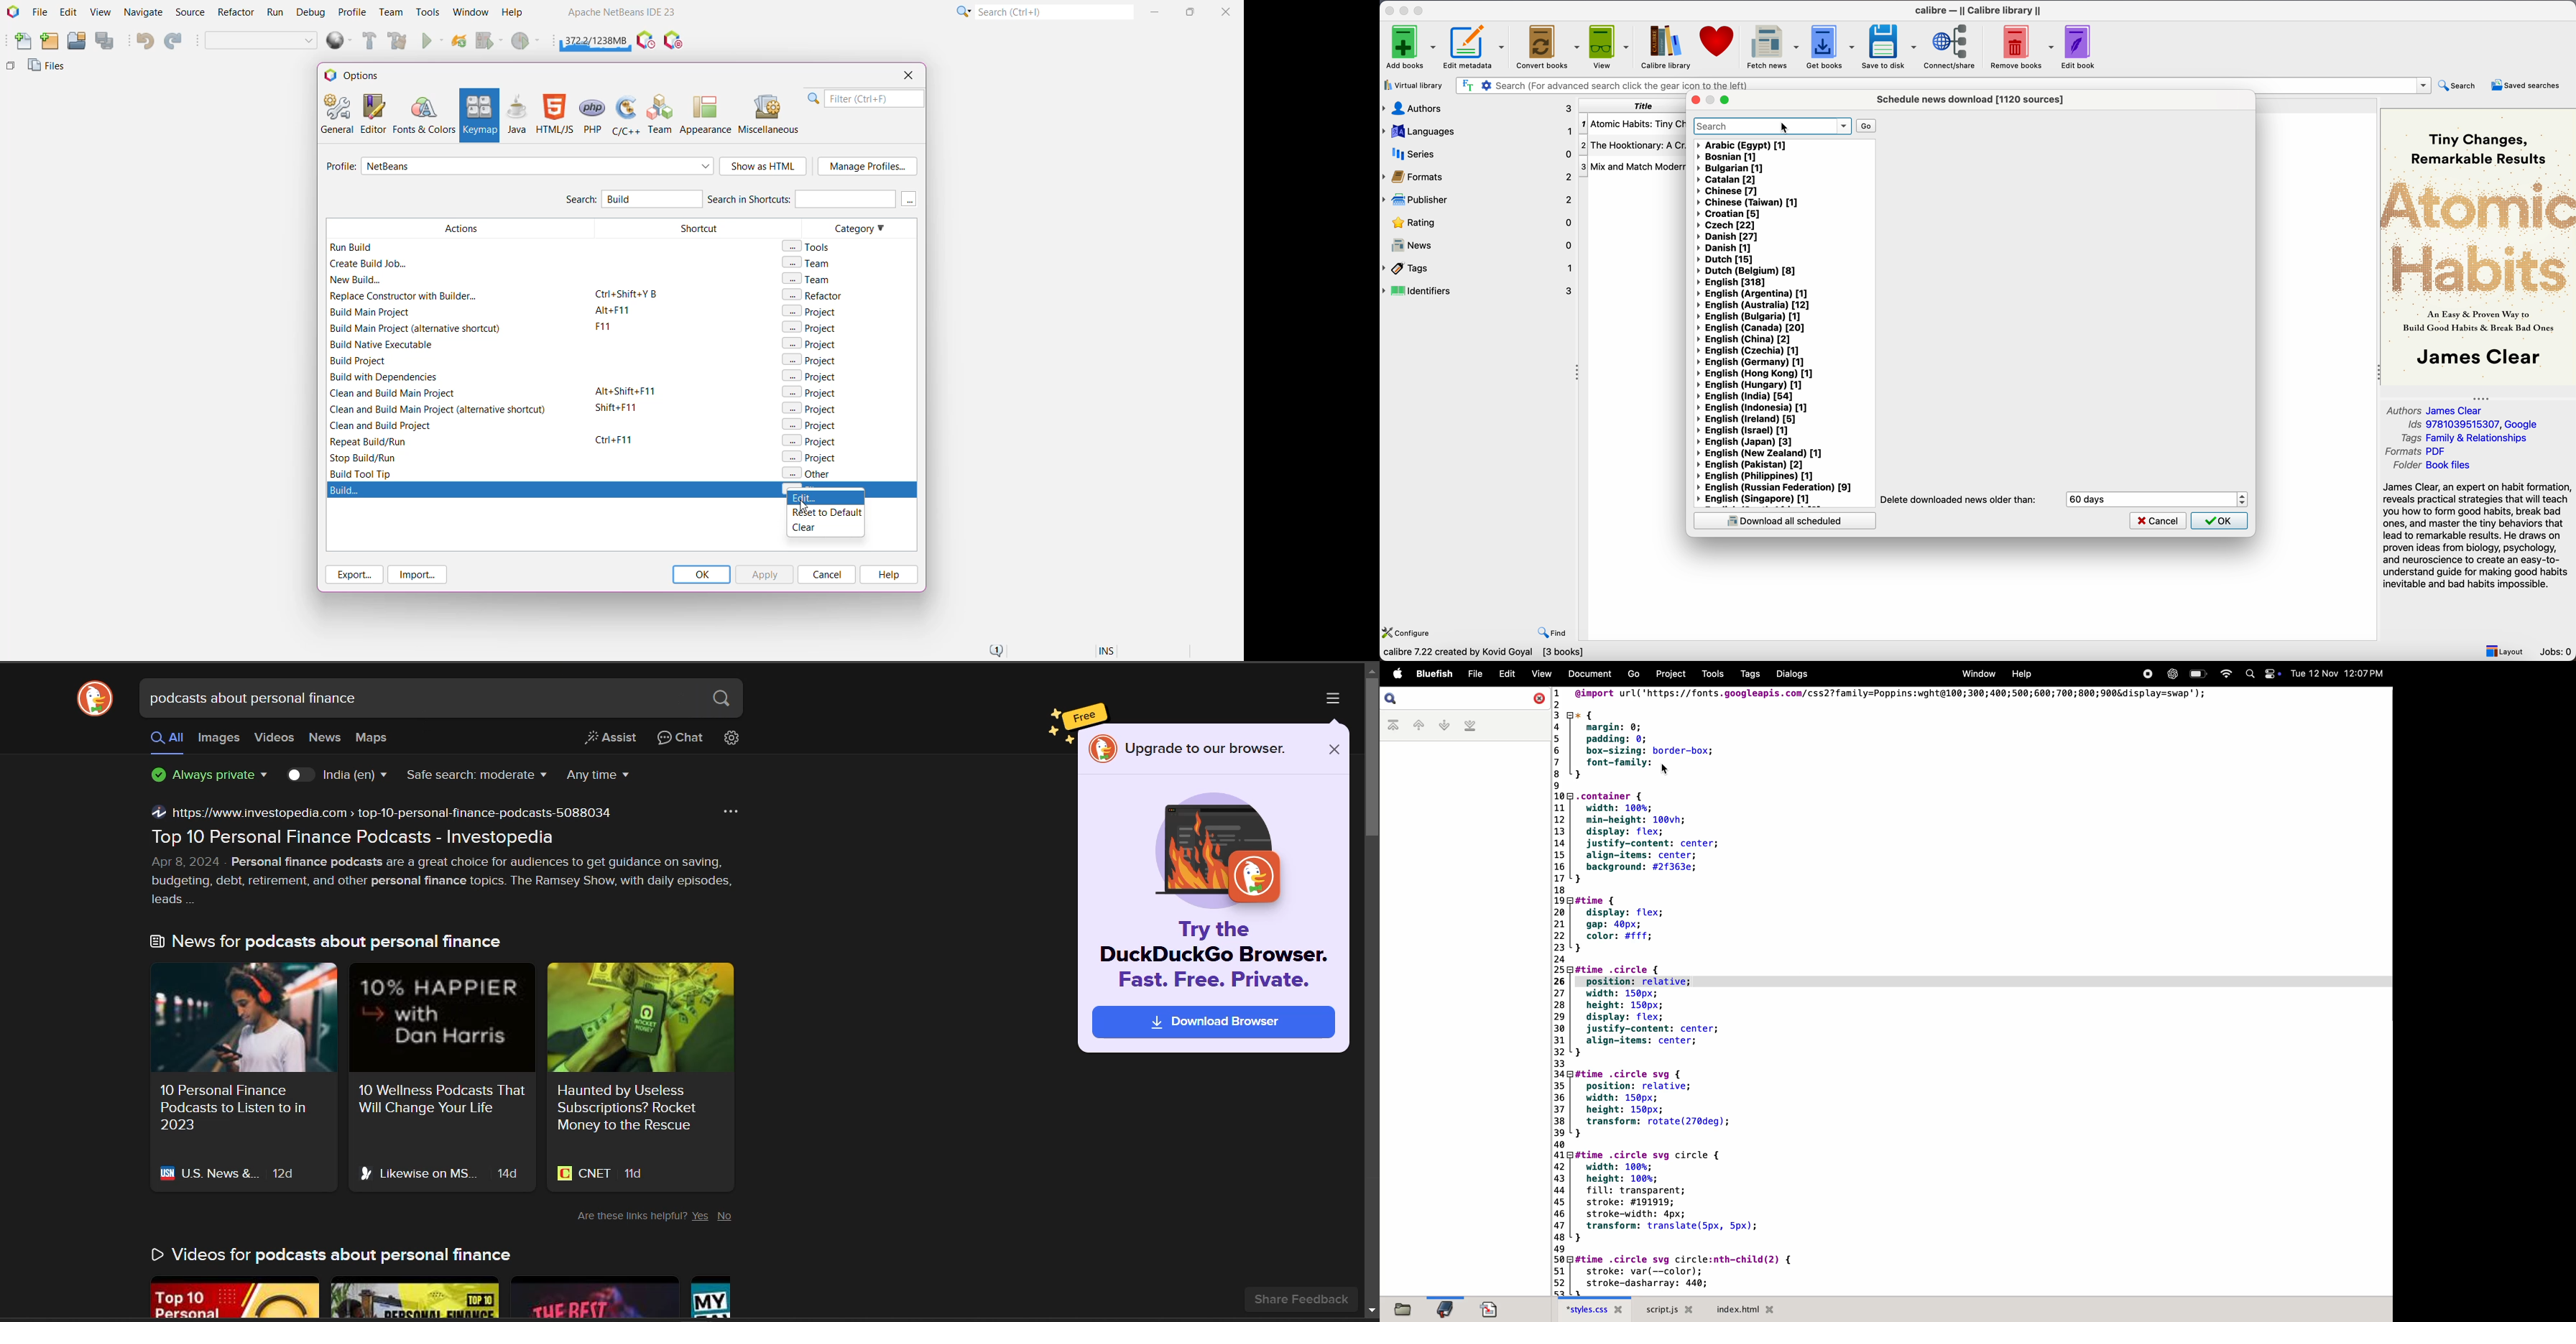  Describe the element at coordinates (1191, 750) in the screenshot. I see `Upgrade to our browser.` at that location.